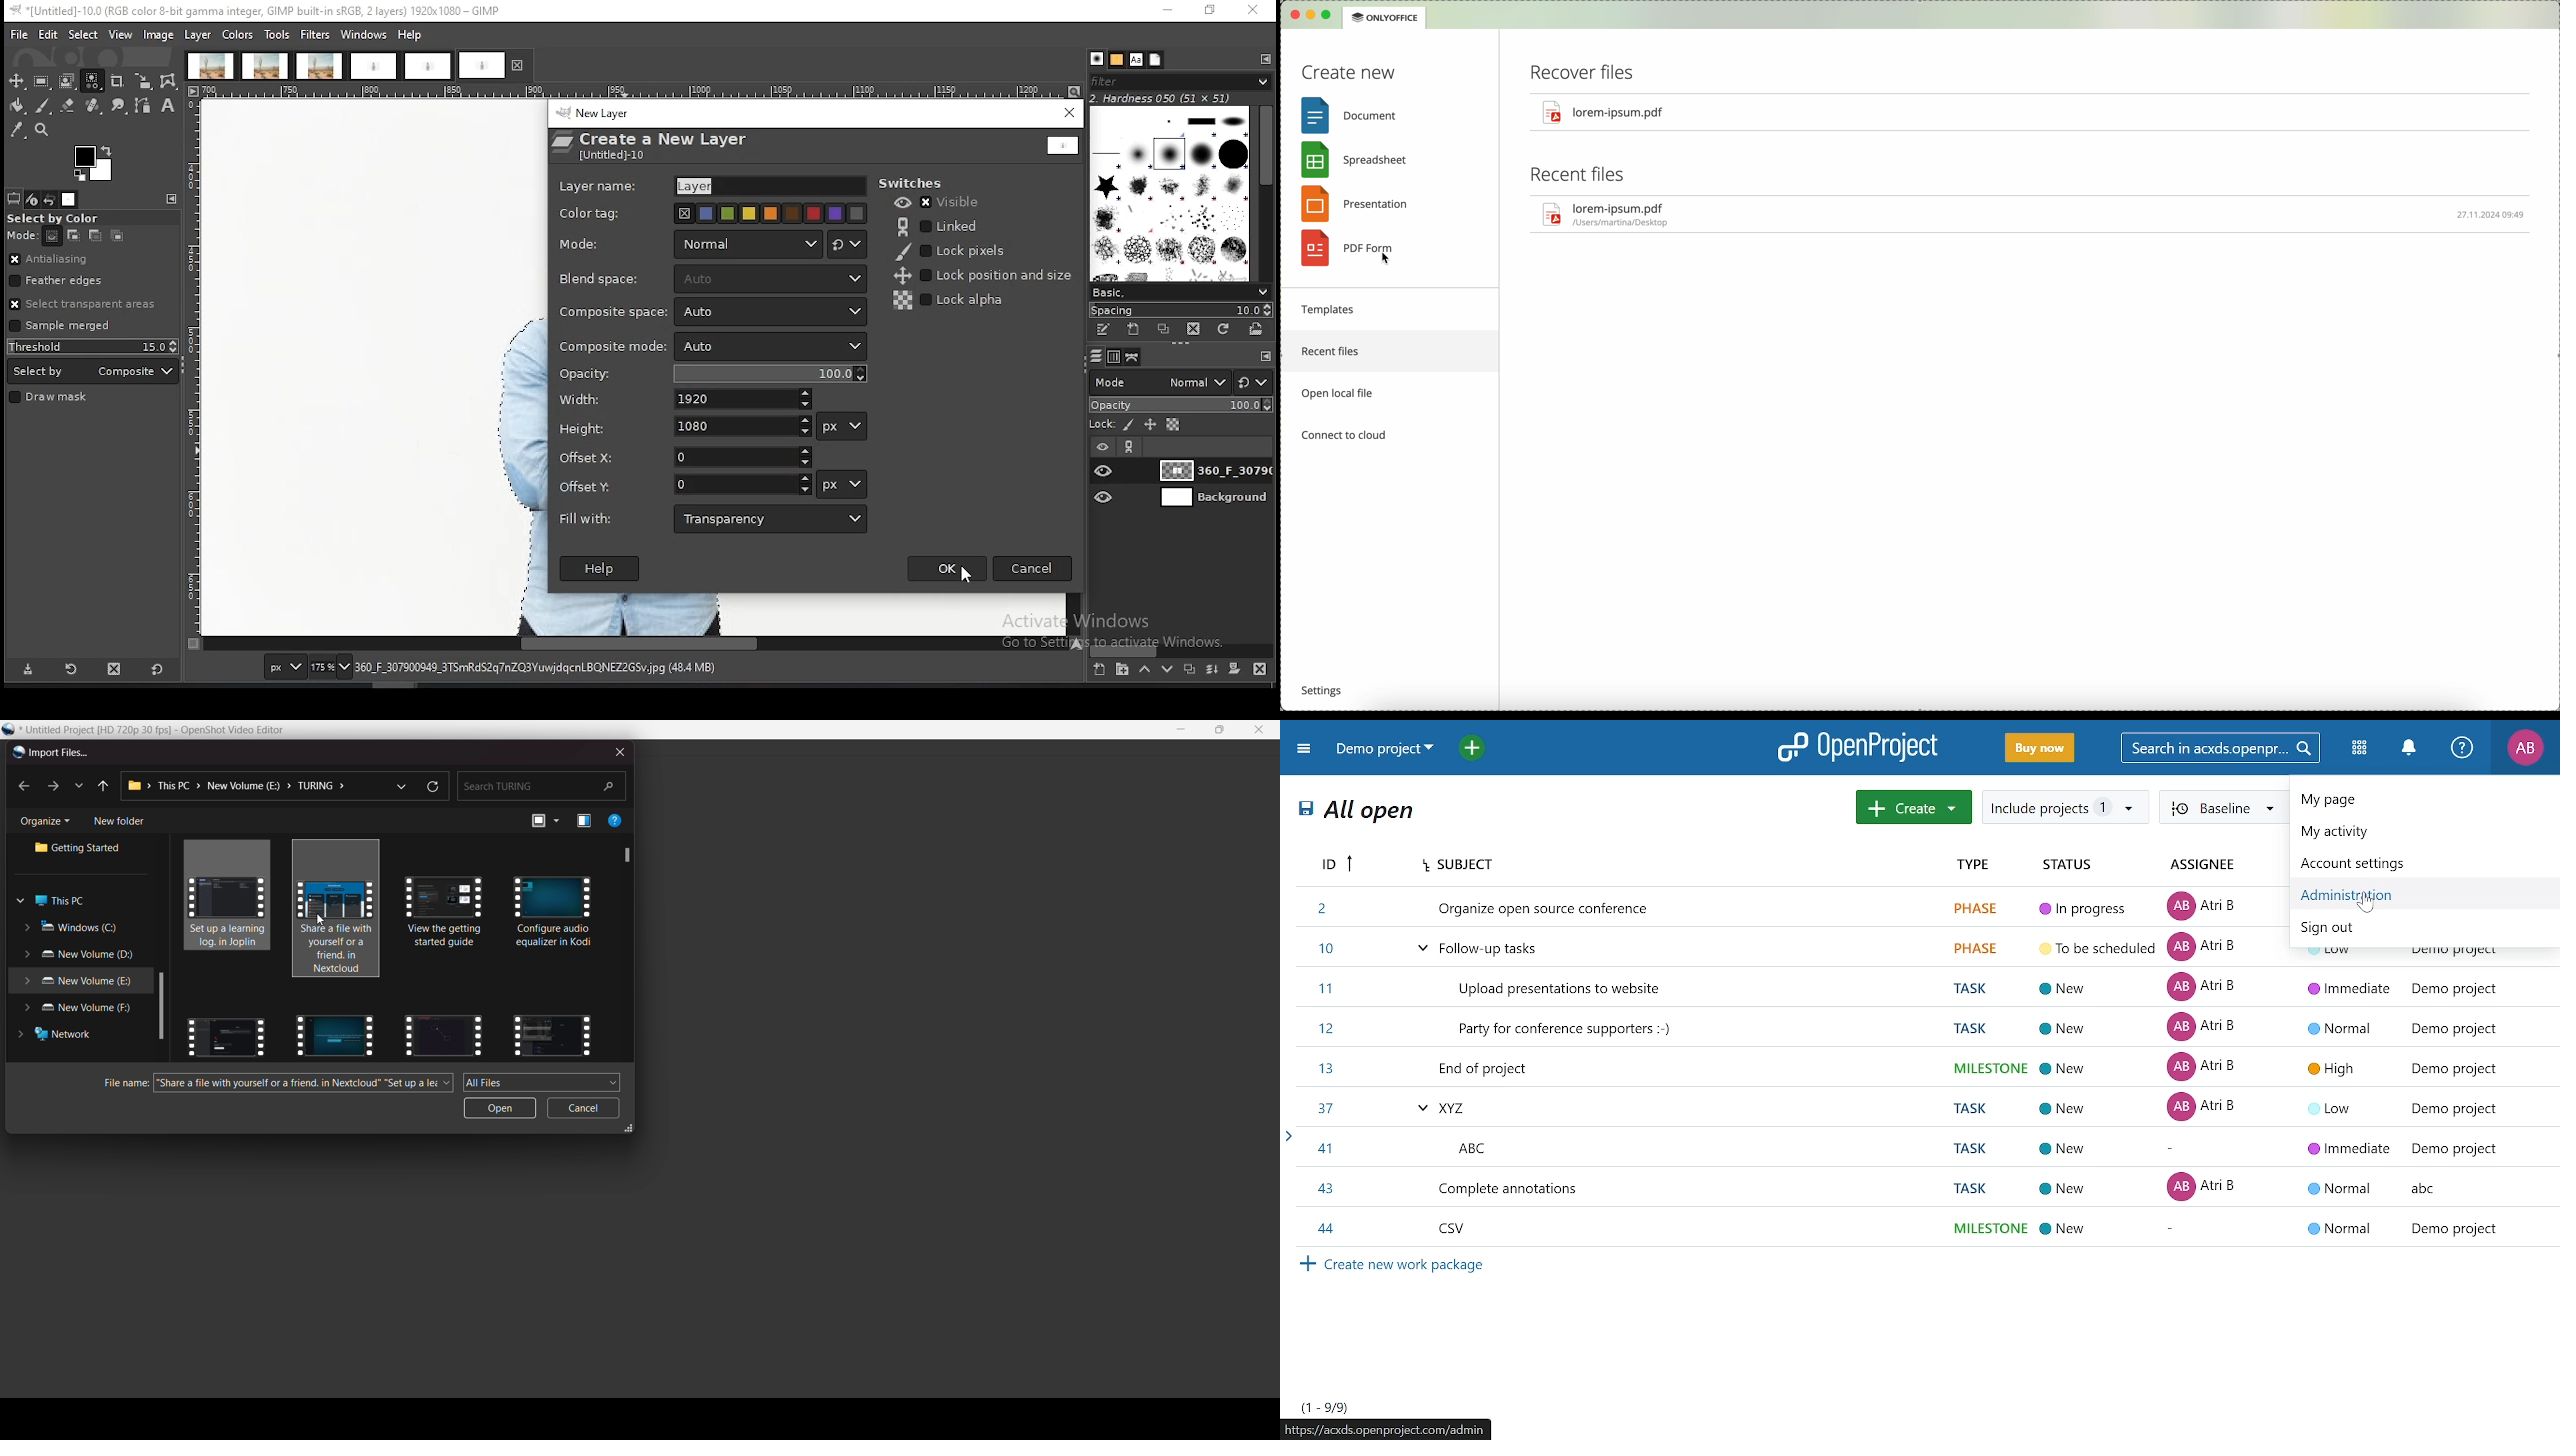 This screenshot has height=1456, width=2576. What do you see at coordinates (1212, 497) in the screenshot?
I see `layer` at bounding box center [1212, 497].